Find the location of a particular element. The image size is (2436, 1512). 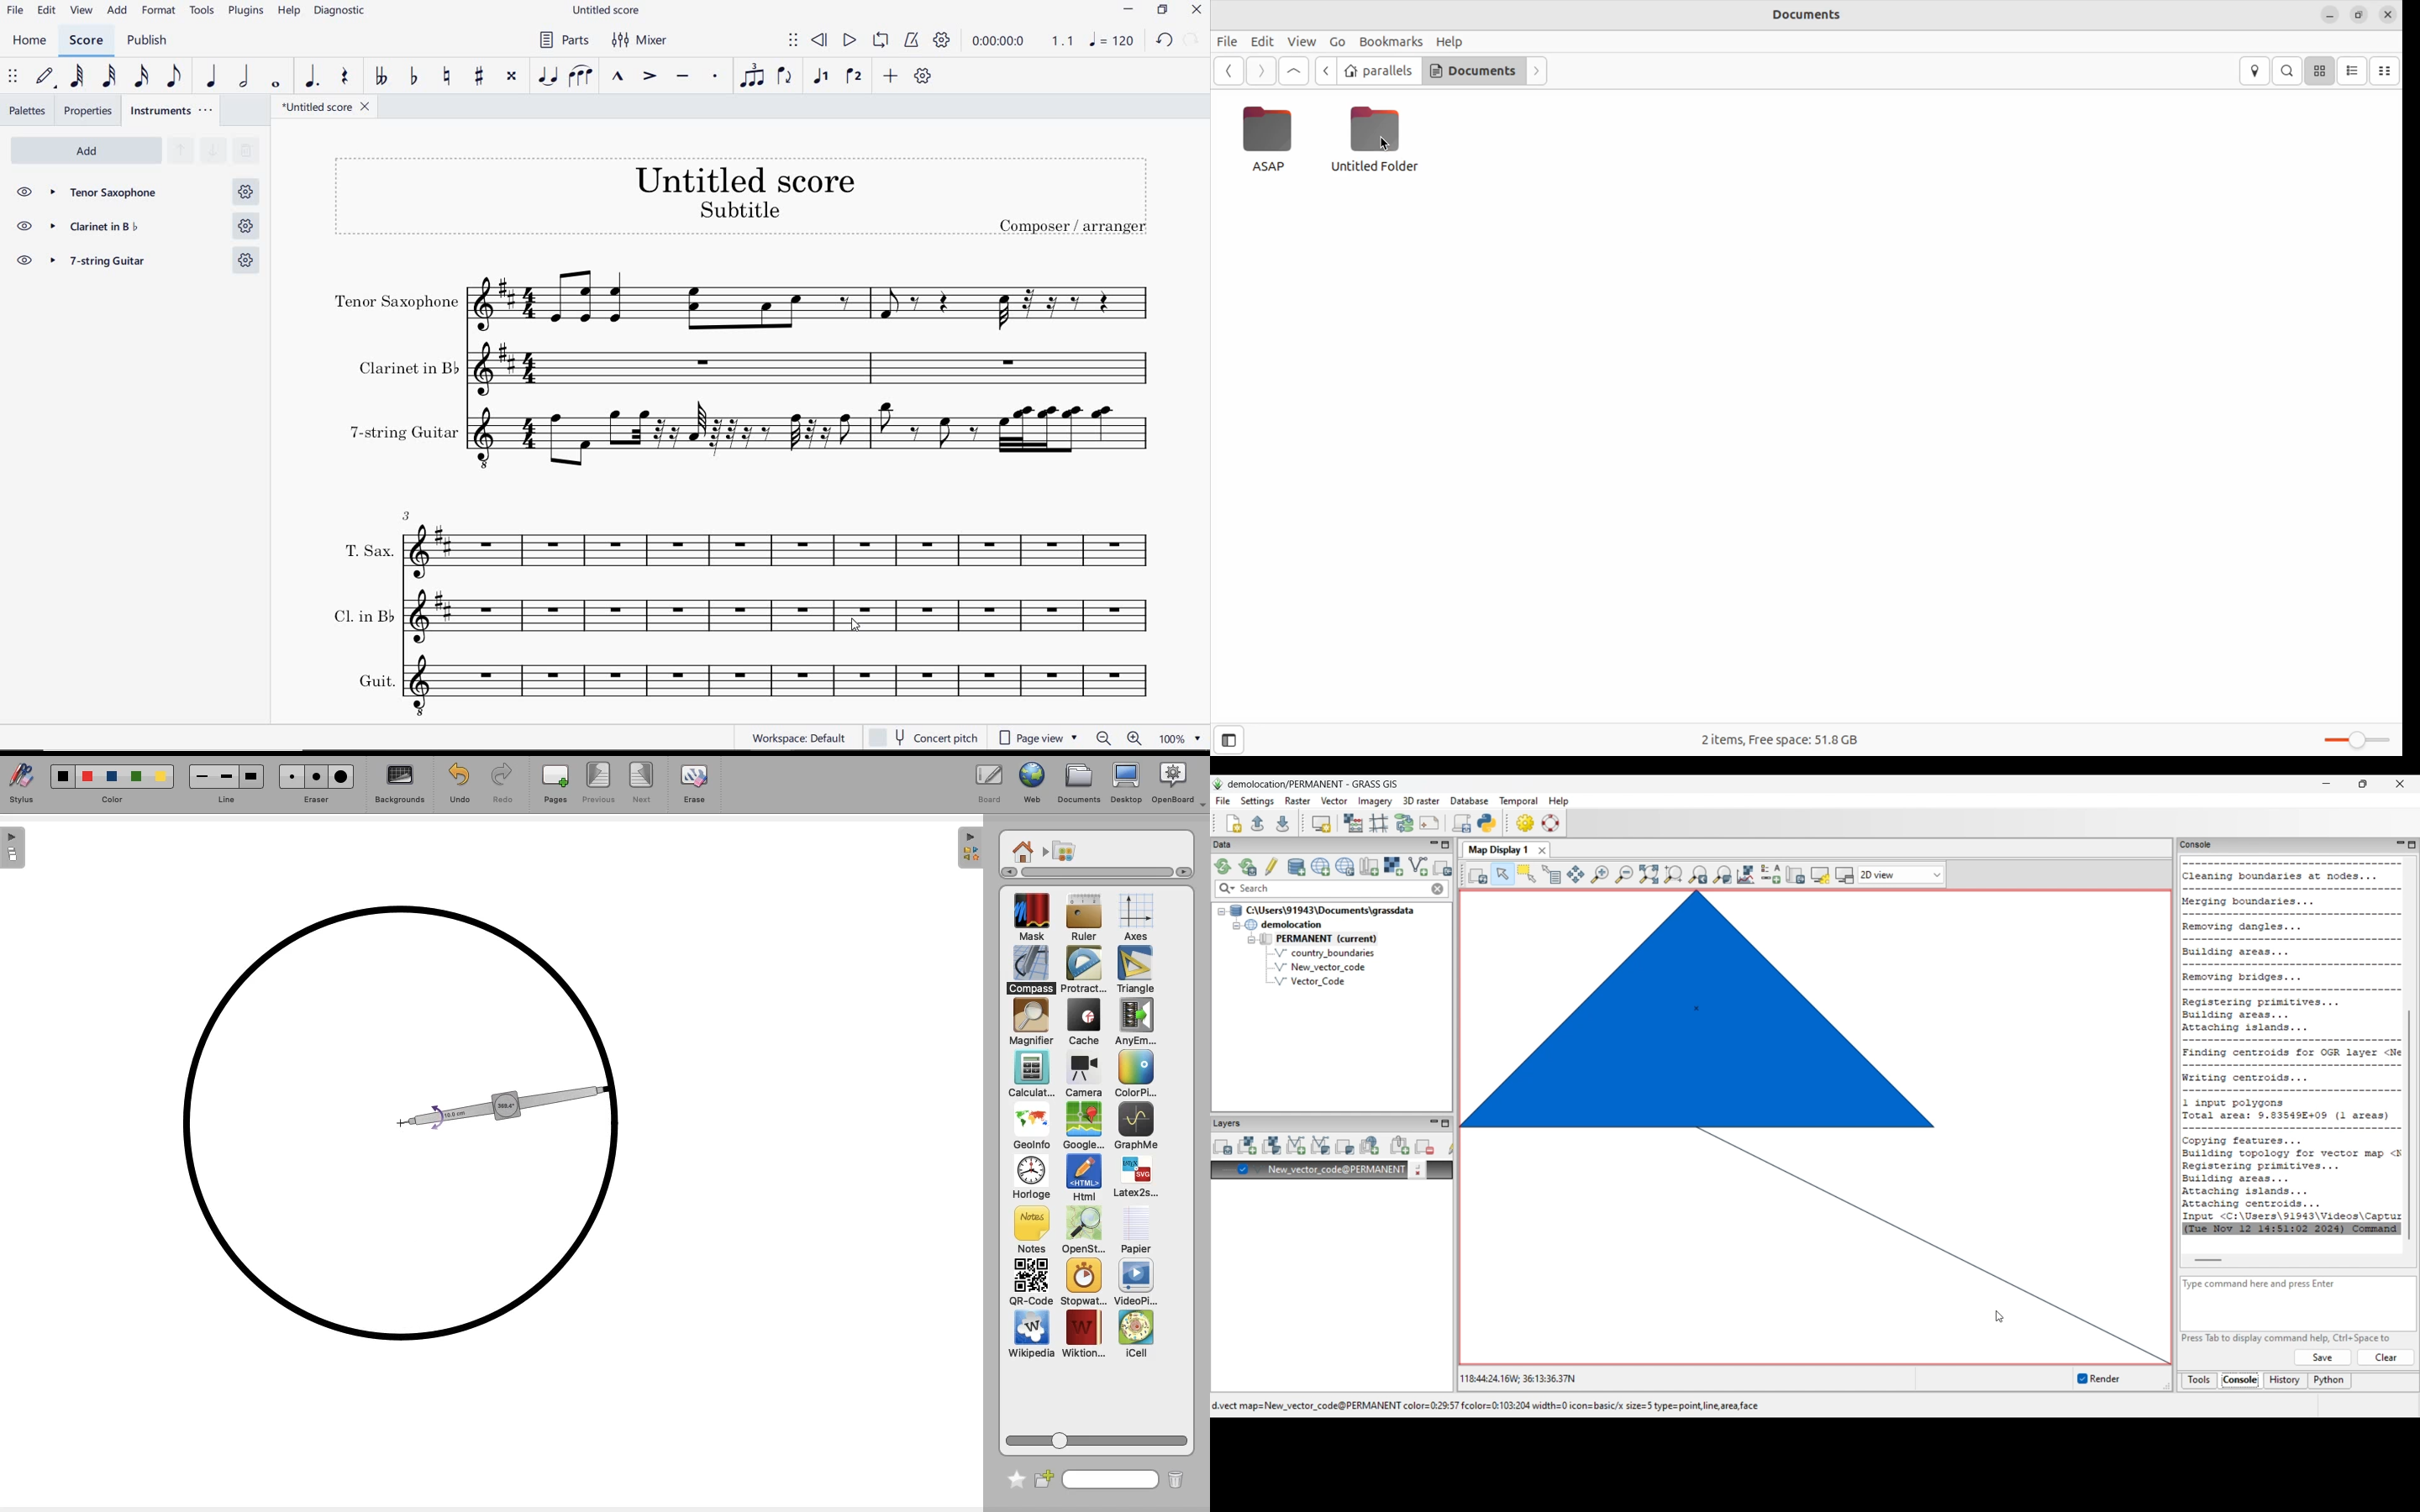

down is located at coordinates (212, 151).